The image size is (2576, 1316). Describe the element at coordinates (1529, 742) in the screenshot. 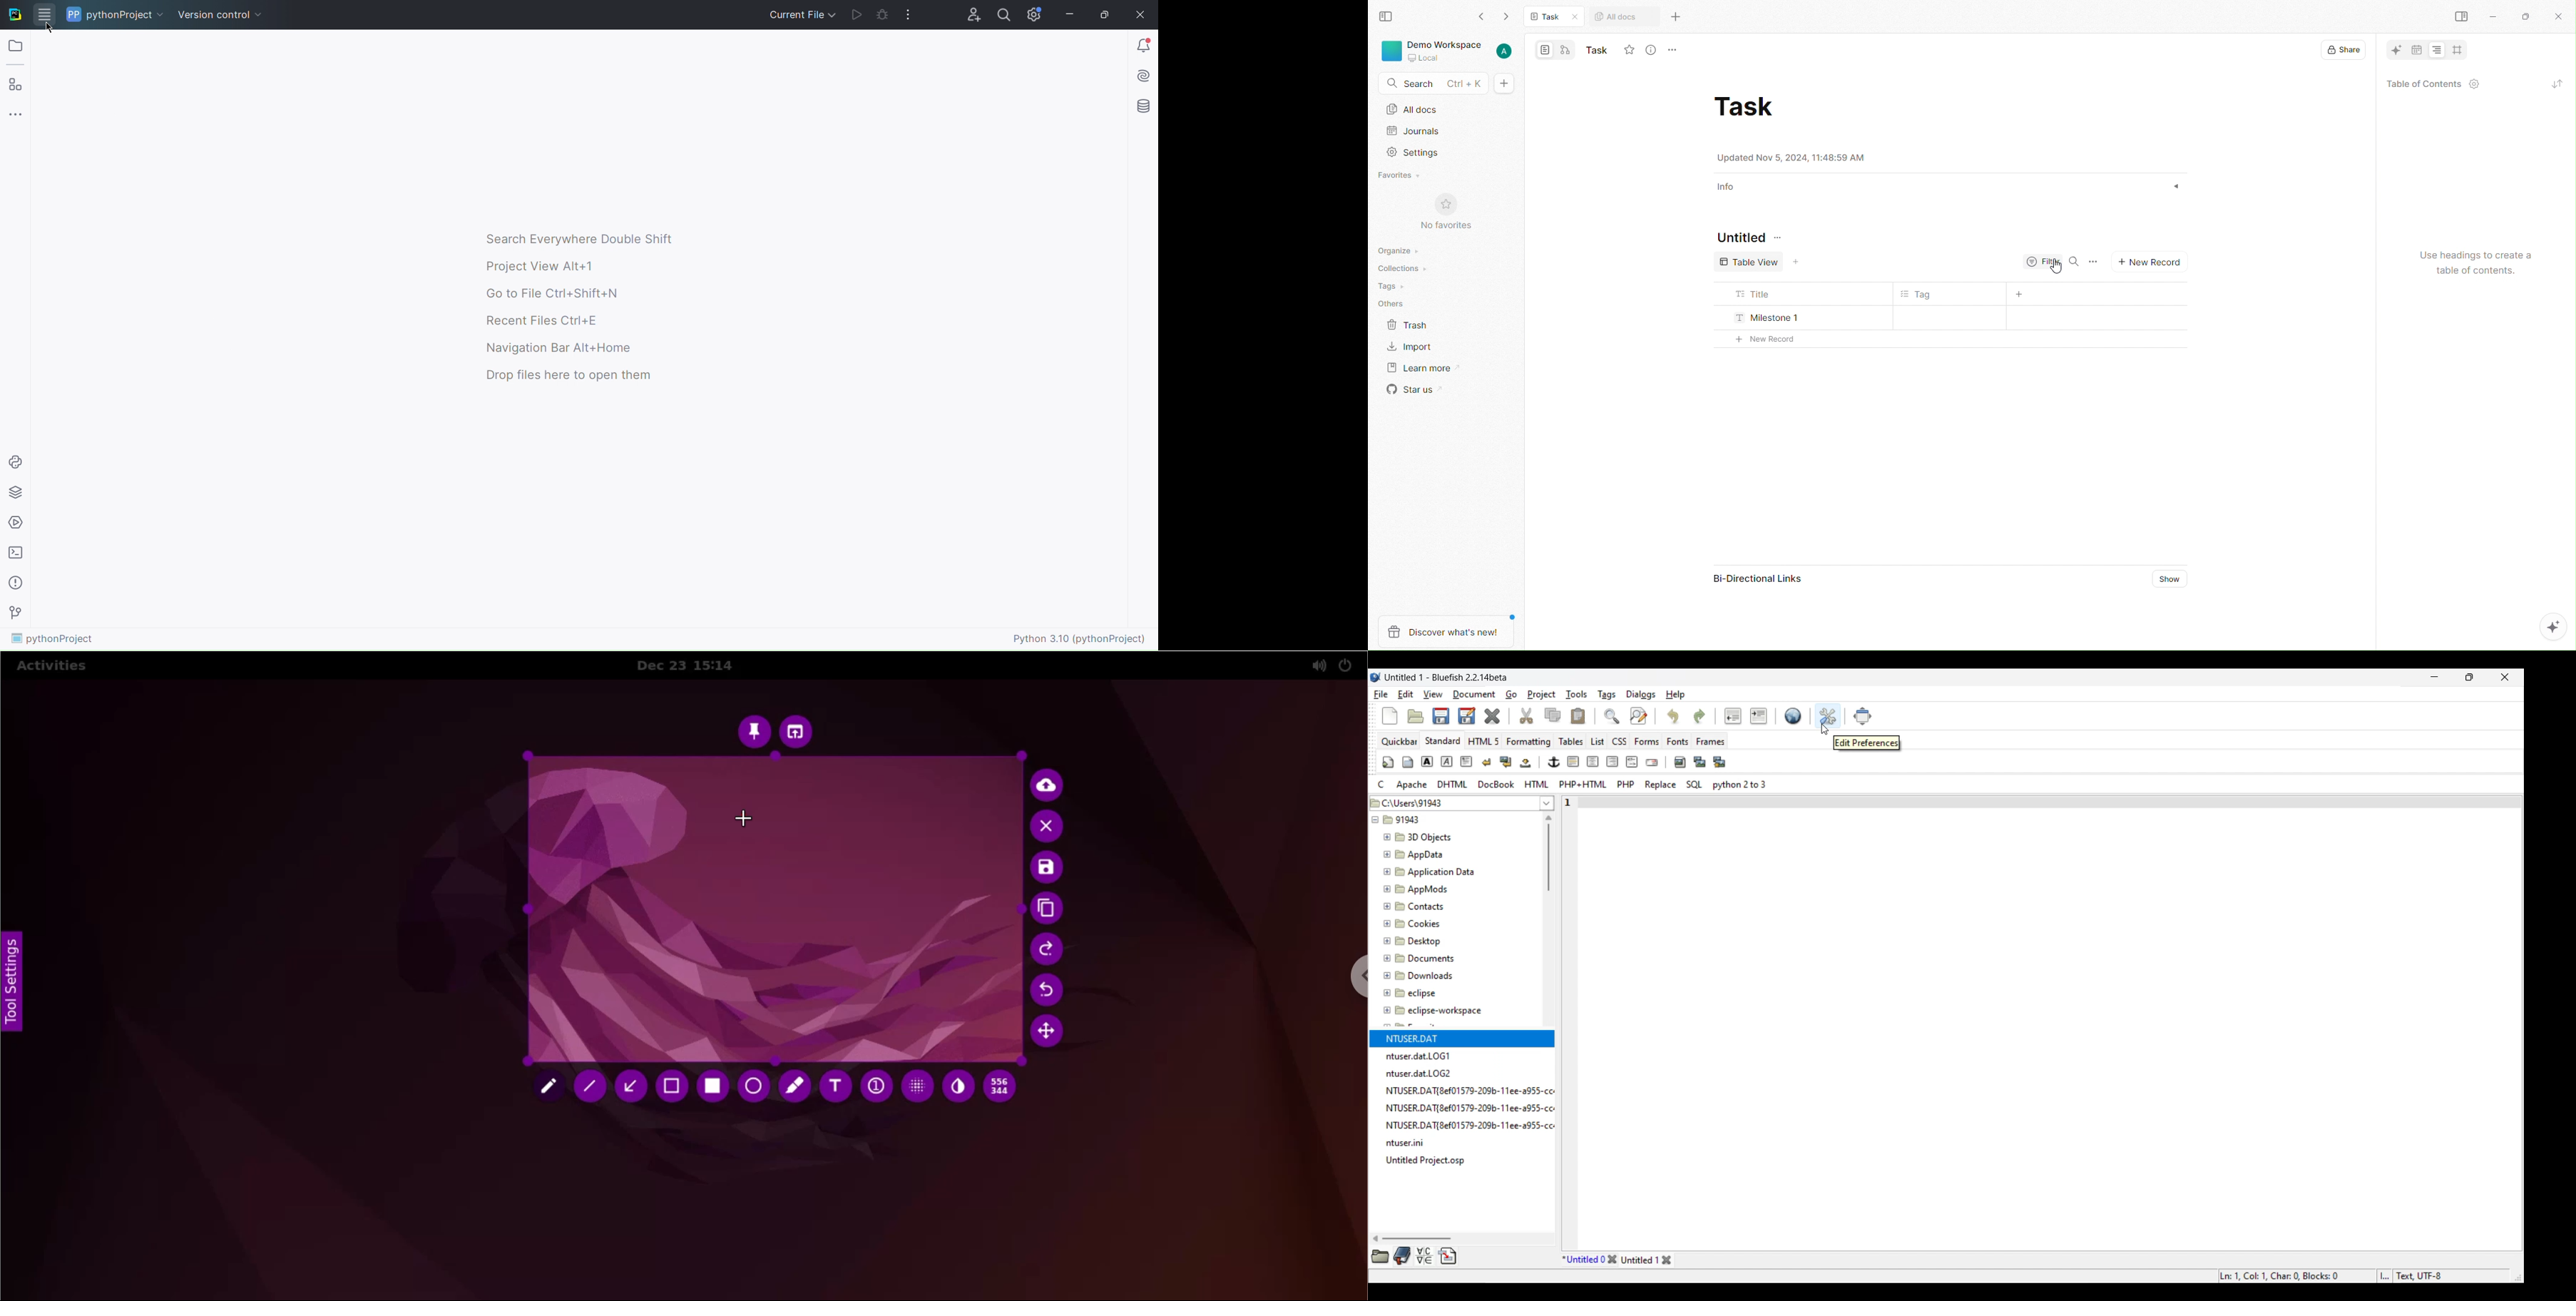

I see `Formatting` at that location.